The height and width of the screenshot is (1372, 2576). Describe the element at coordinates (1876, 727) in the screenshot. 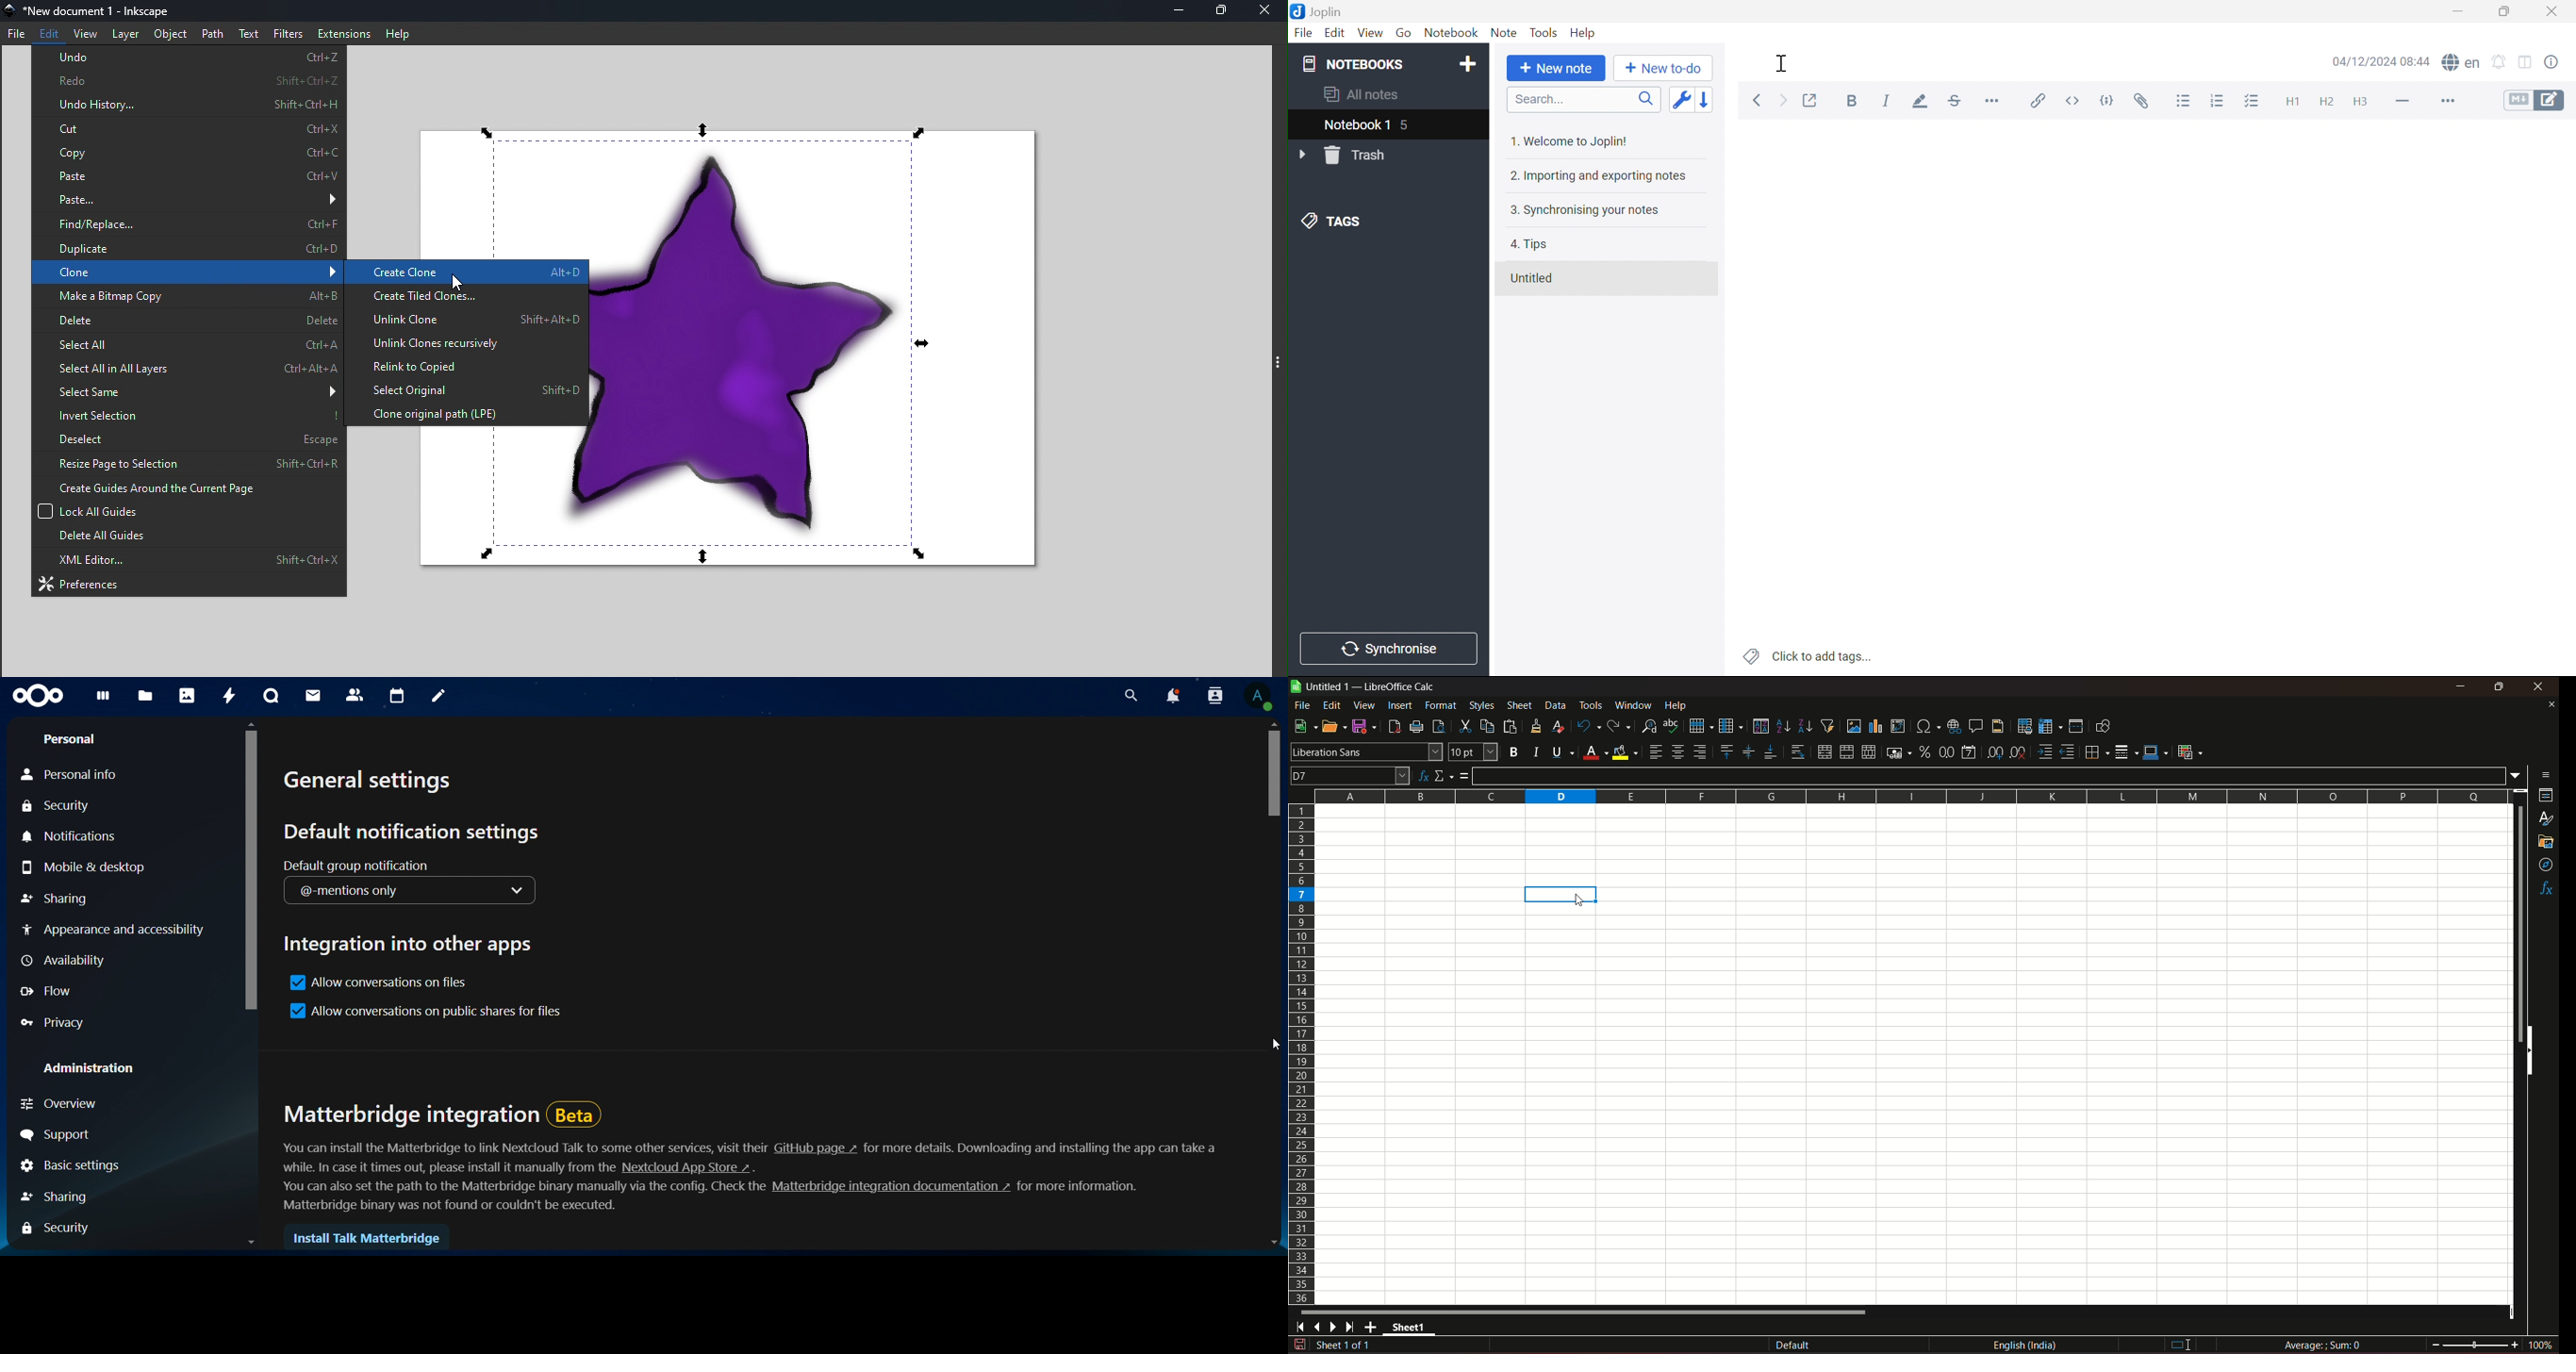

I see `insert chart` at that location.